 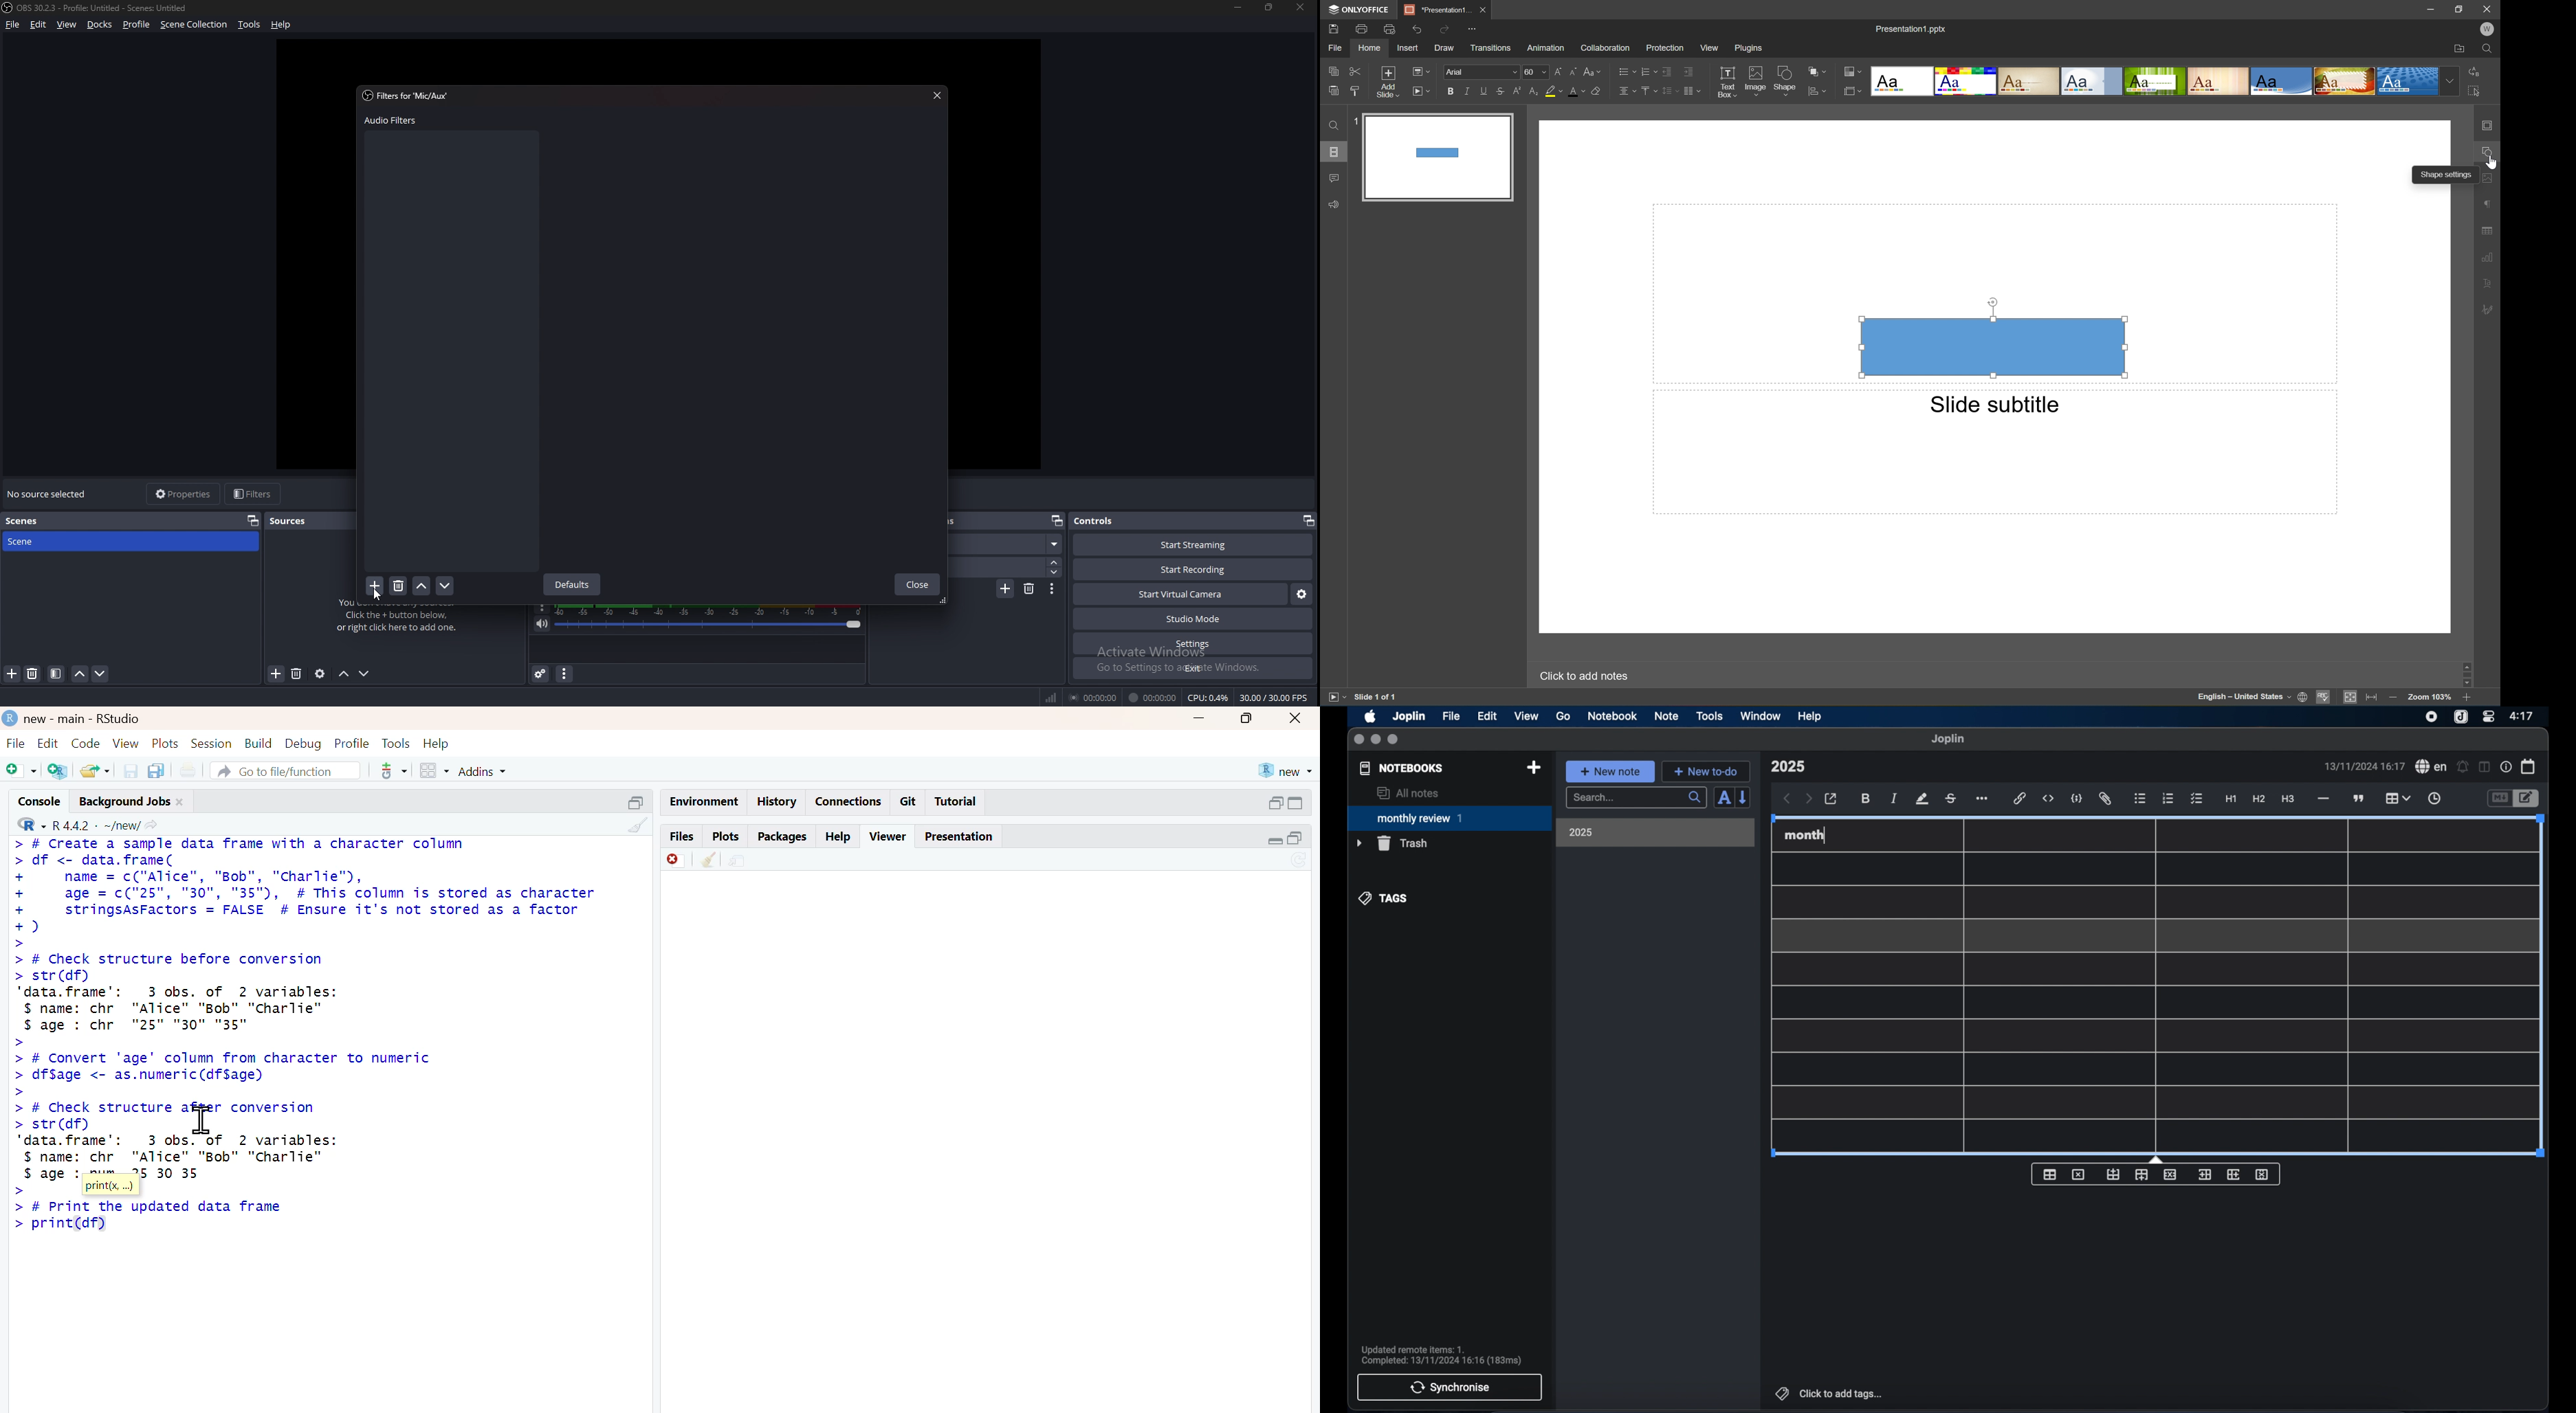 I want to click on Minimize, so click(x=2427, y=8).